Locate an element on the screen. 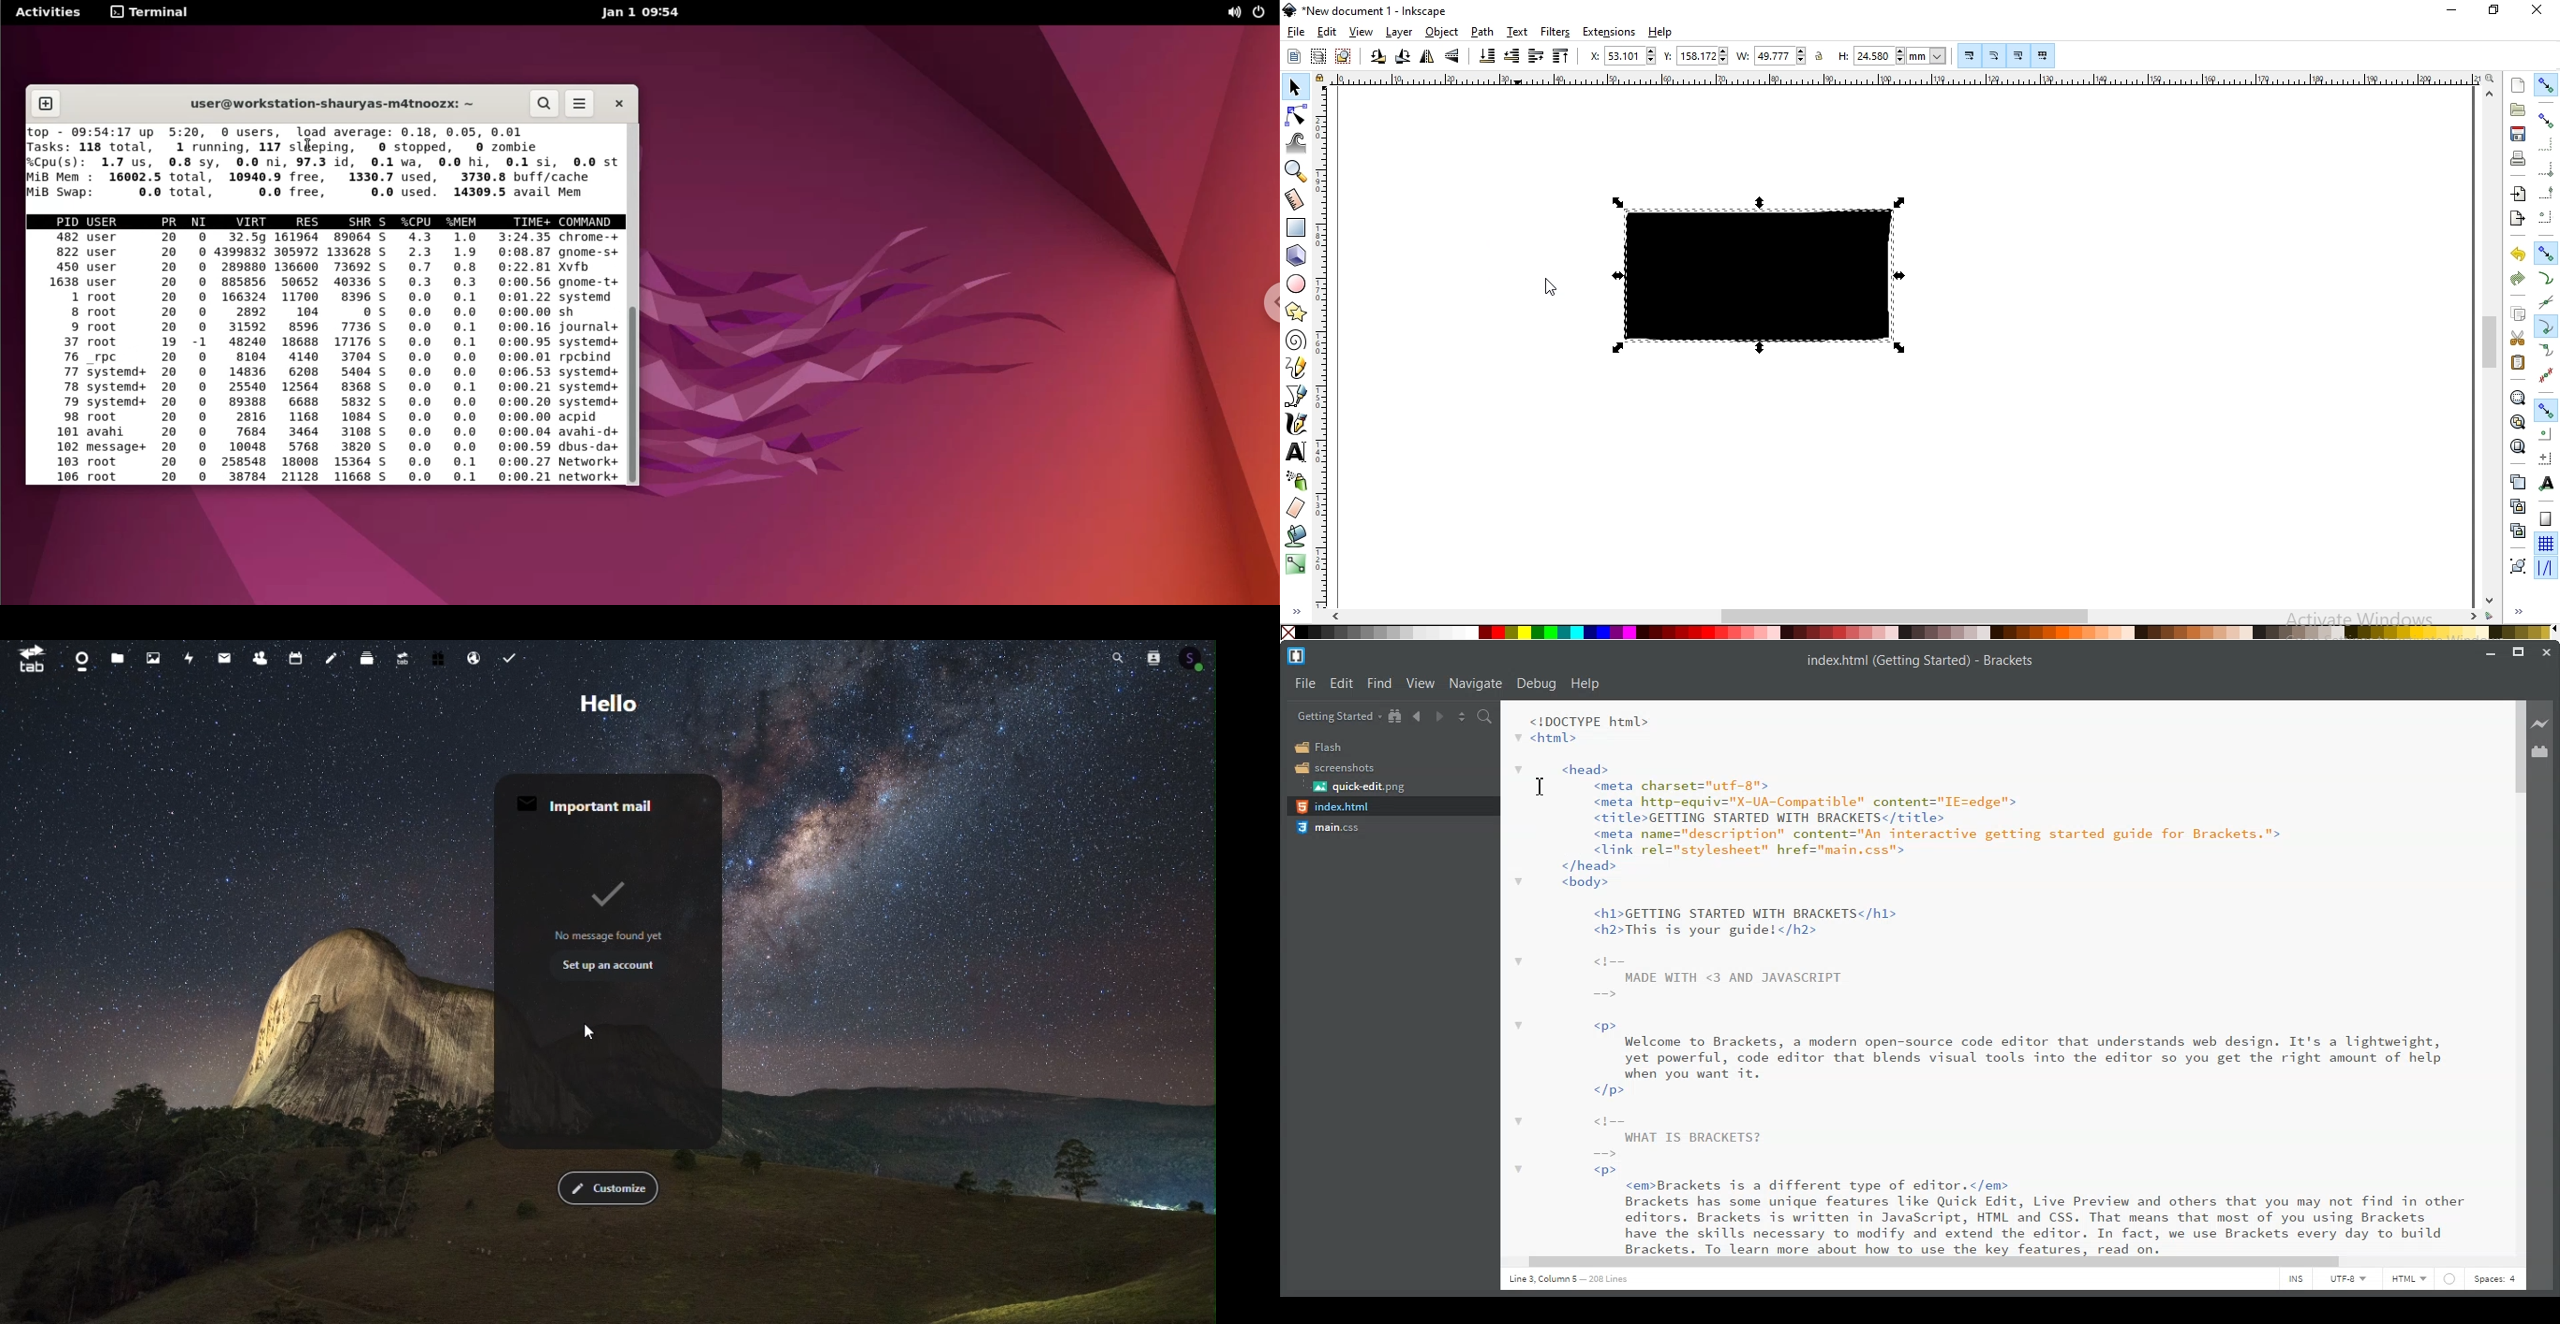 This screenshot has height=1344, width=2576. zoom to fit page is located at coordinates (2519, 447).